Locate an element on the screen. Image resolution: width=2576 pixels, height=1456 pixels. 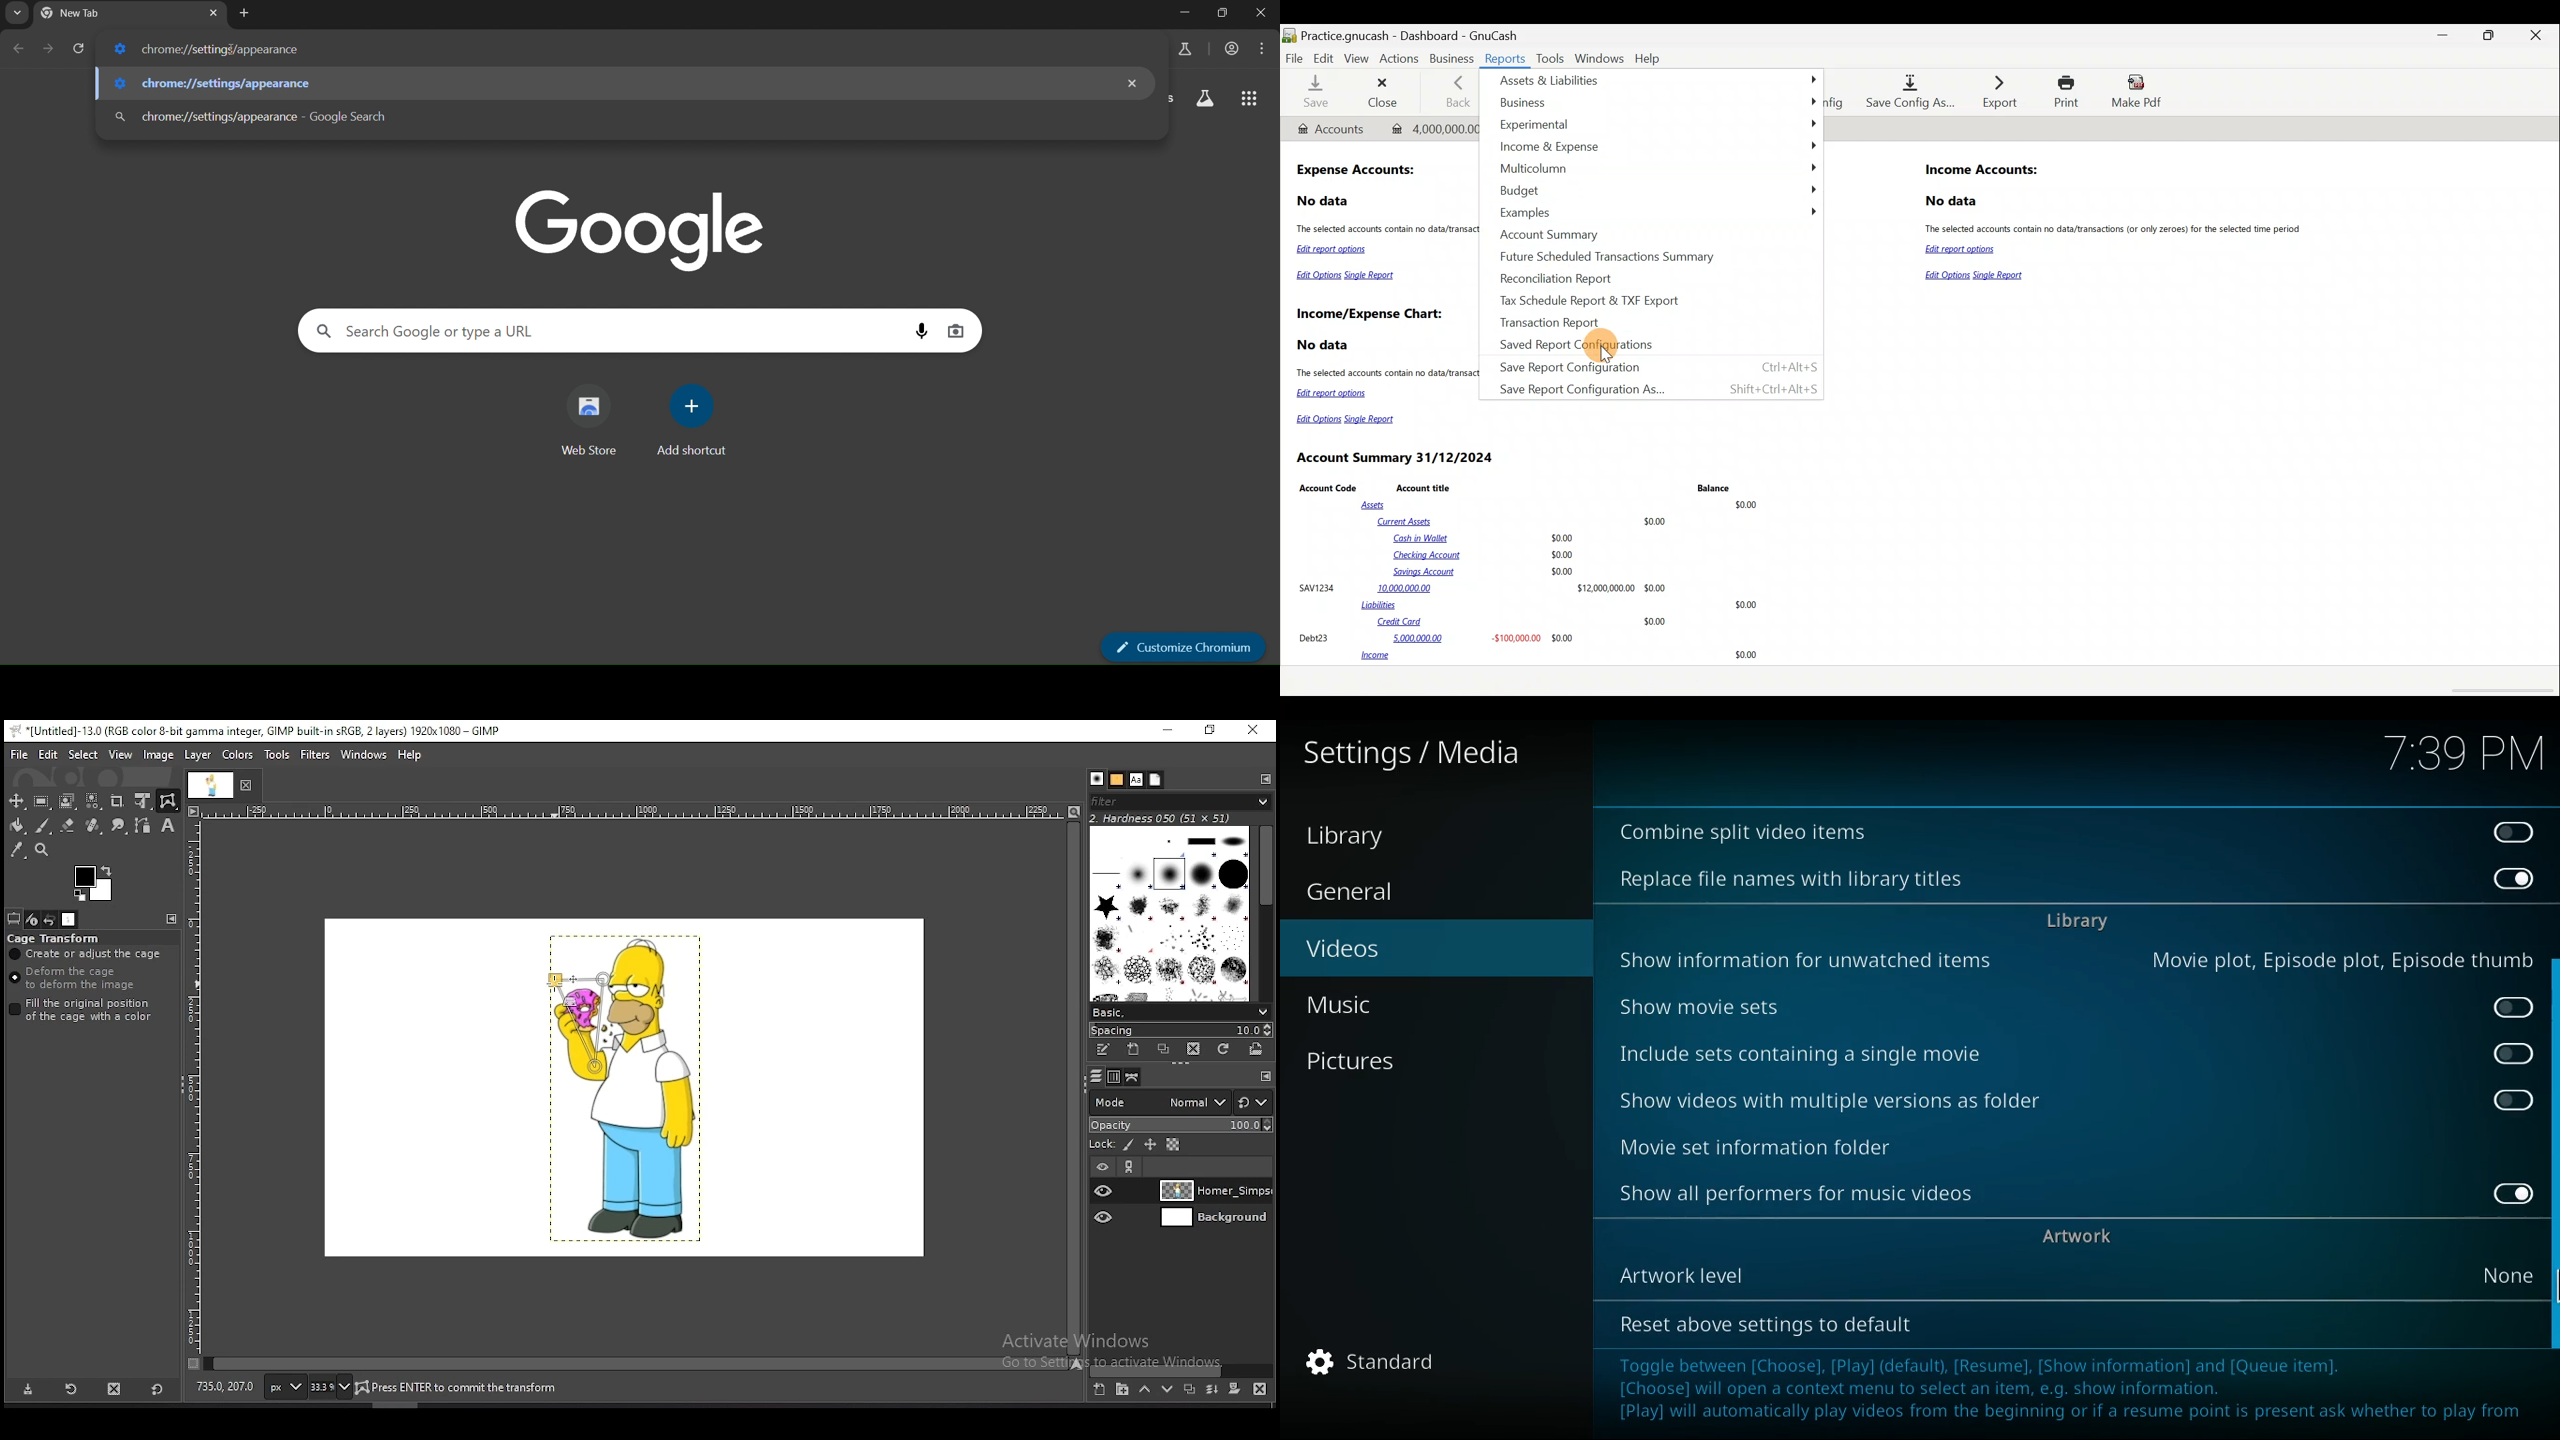
Back is located at coordinates (1457, 90).